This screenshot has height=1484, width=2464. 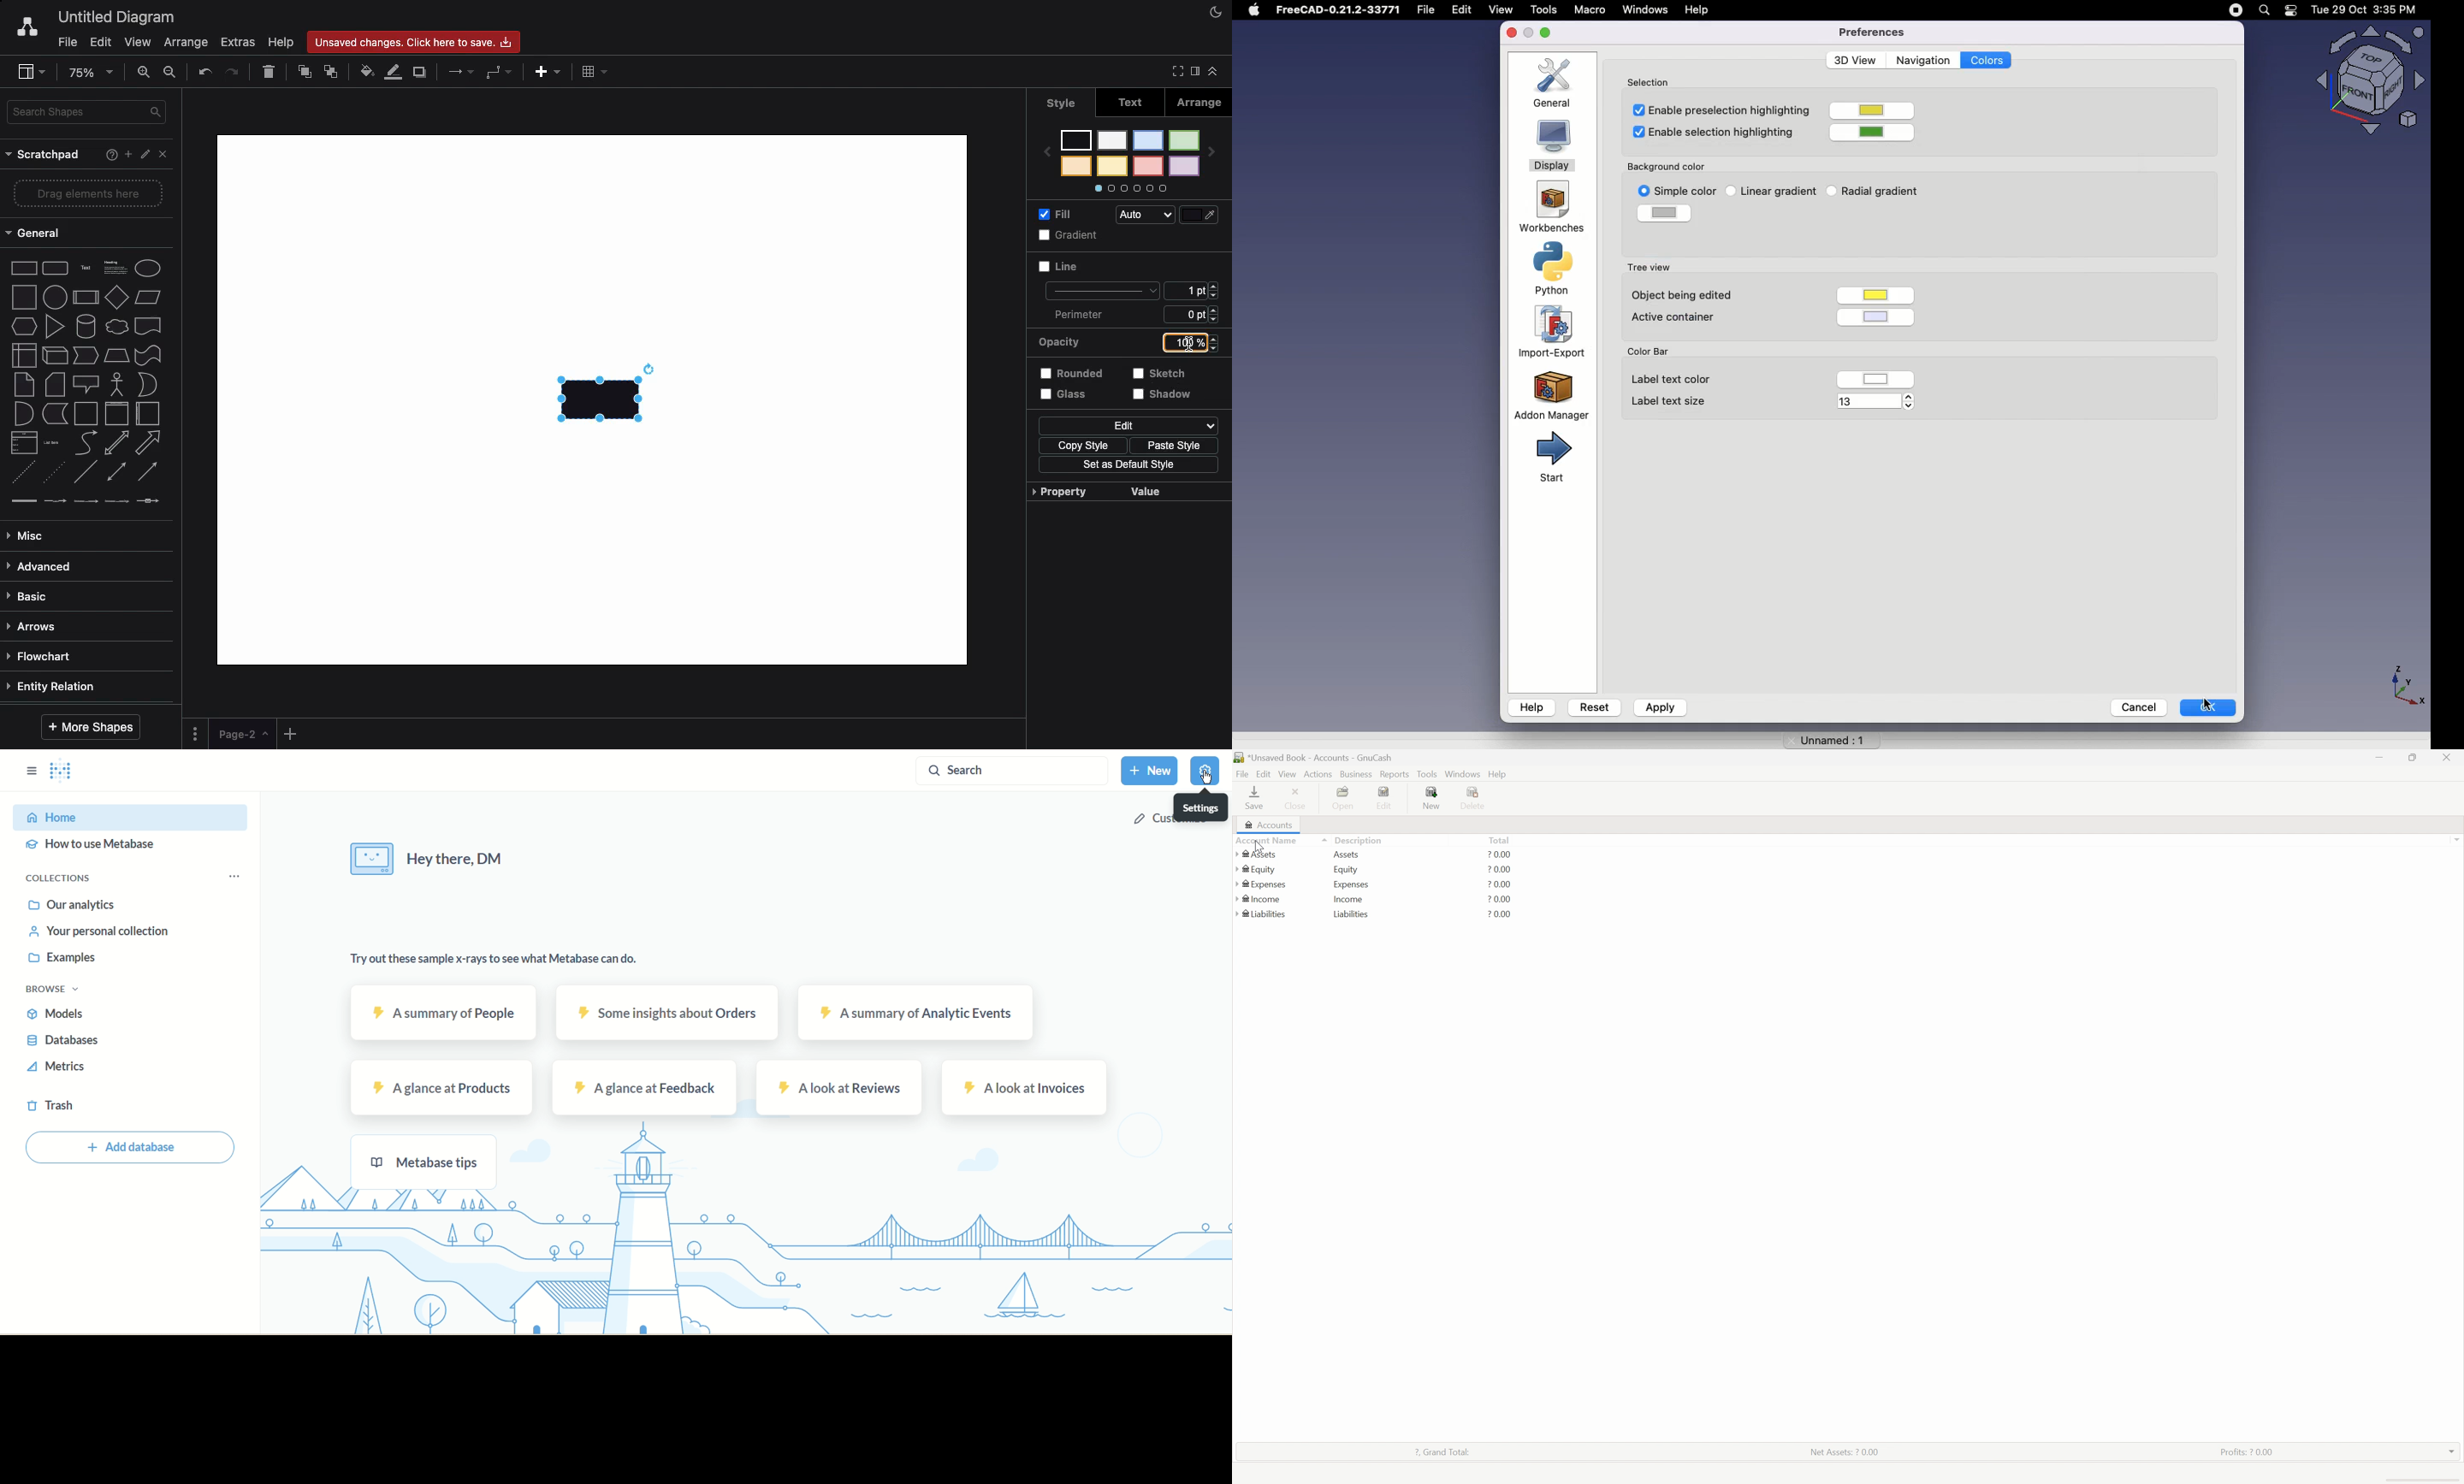 What do you see at coordinates (2236, 10) in the screenshot?
I see `pause` at bounding box center [2236, 10].